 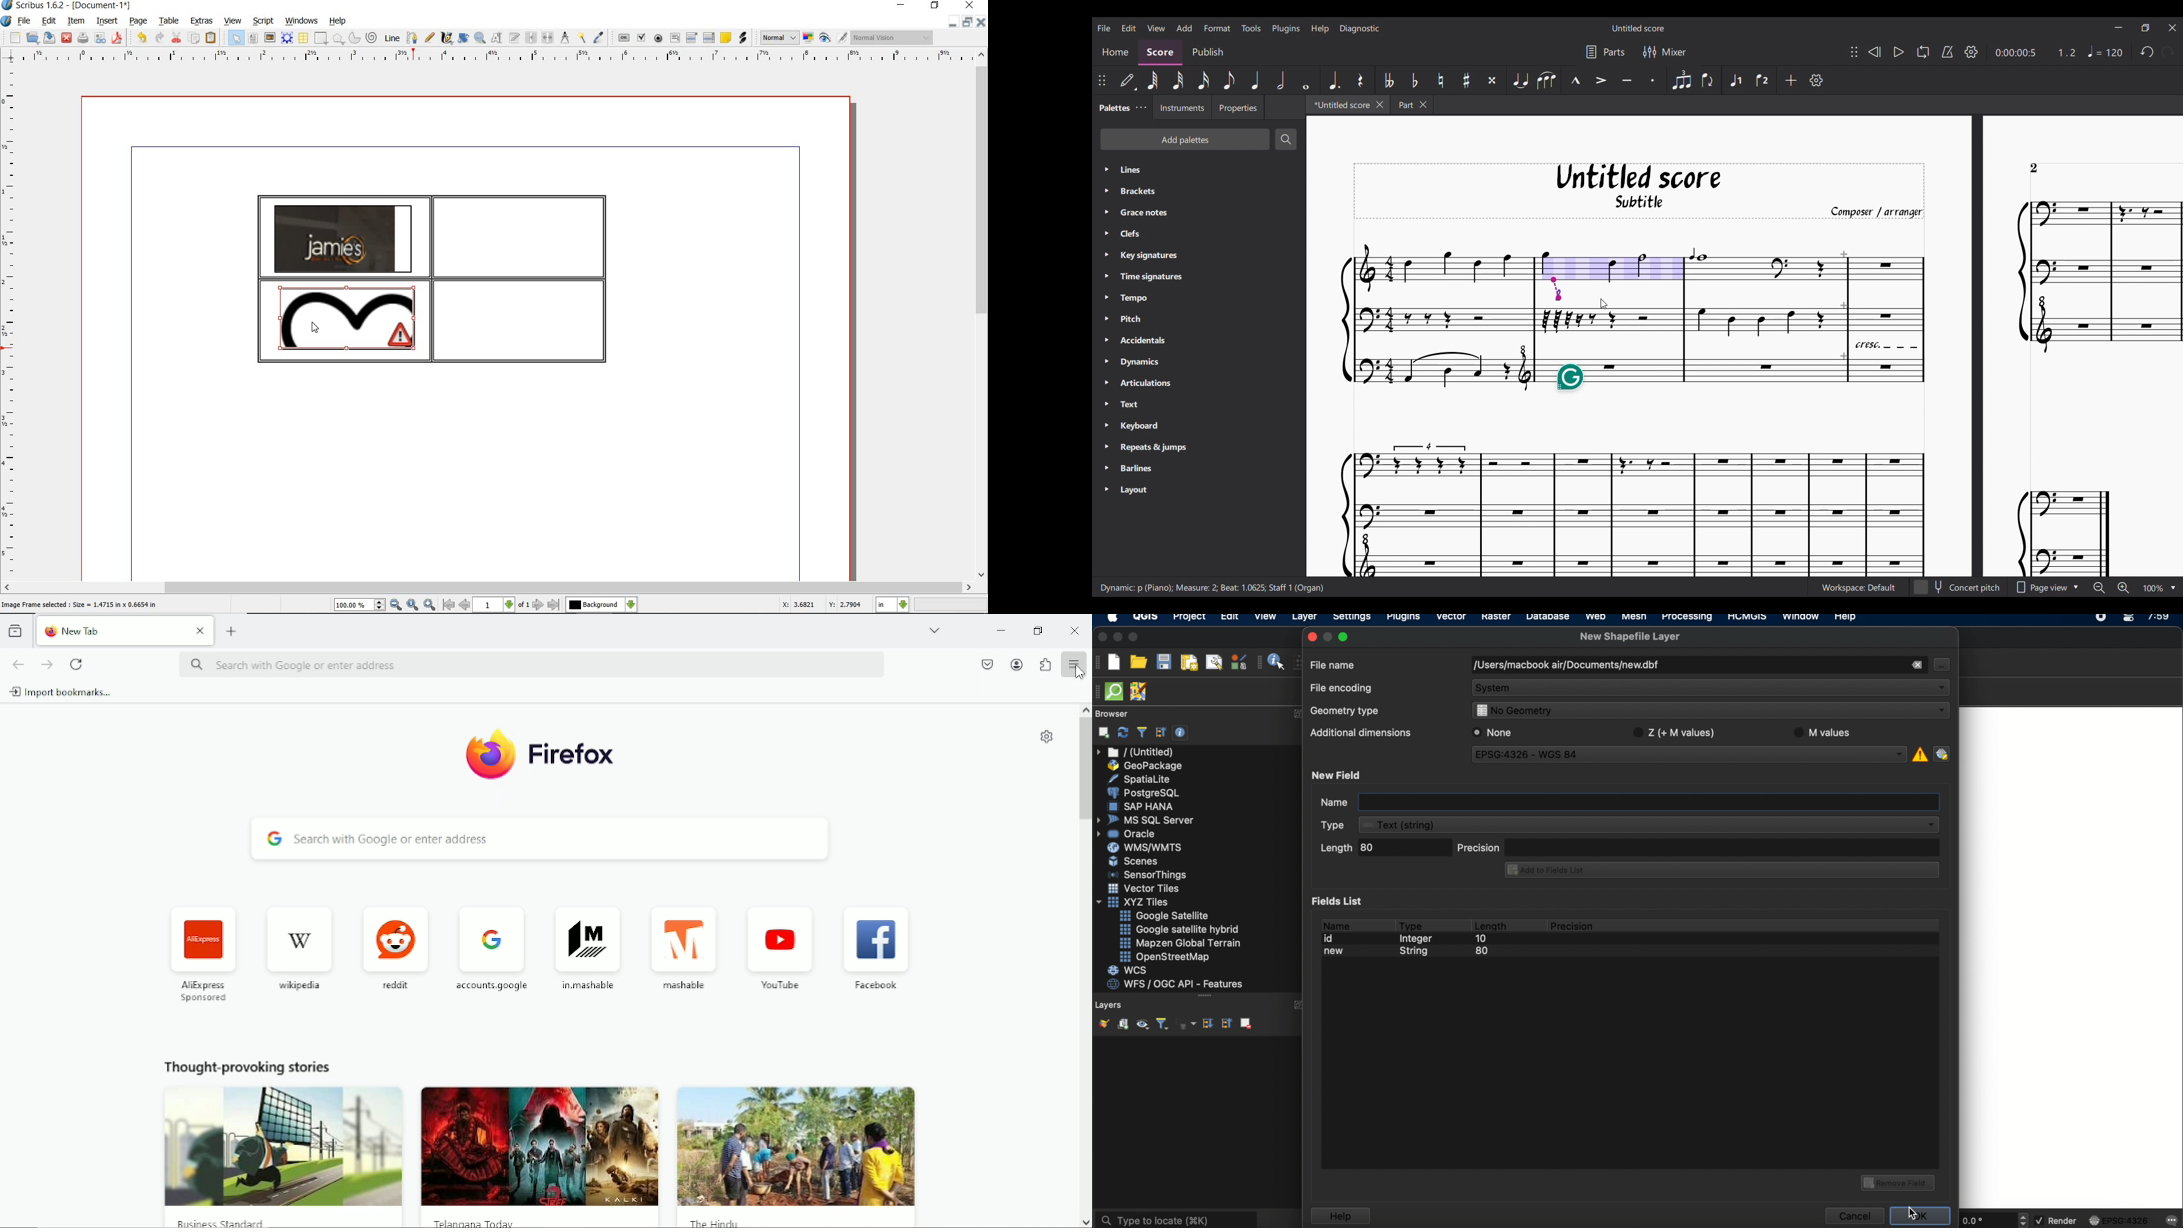 I want to click on pdf push button, so click(x=624, y=37).